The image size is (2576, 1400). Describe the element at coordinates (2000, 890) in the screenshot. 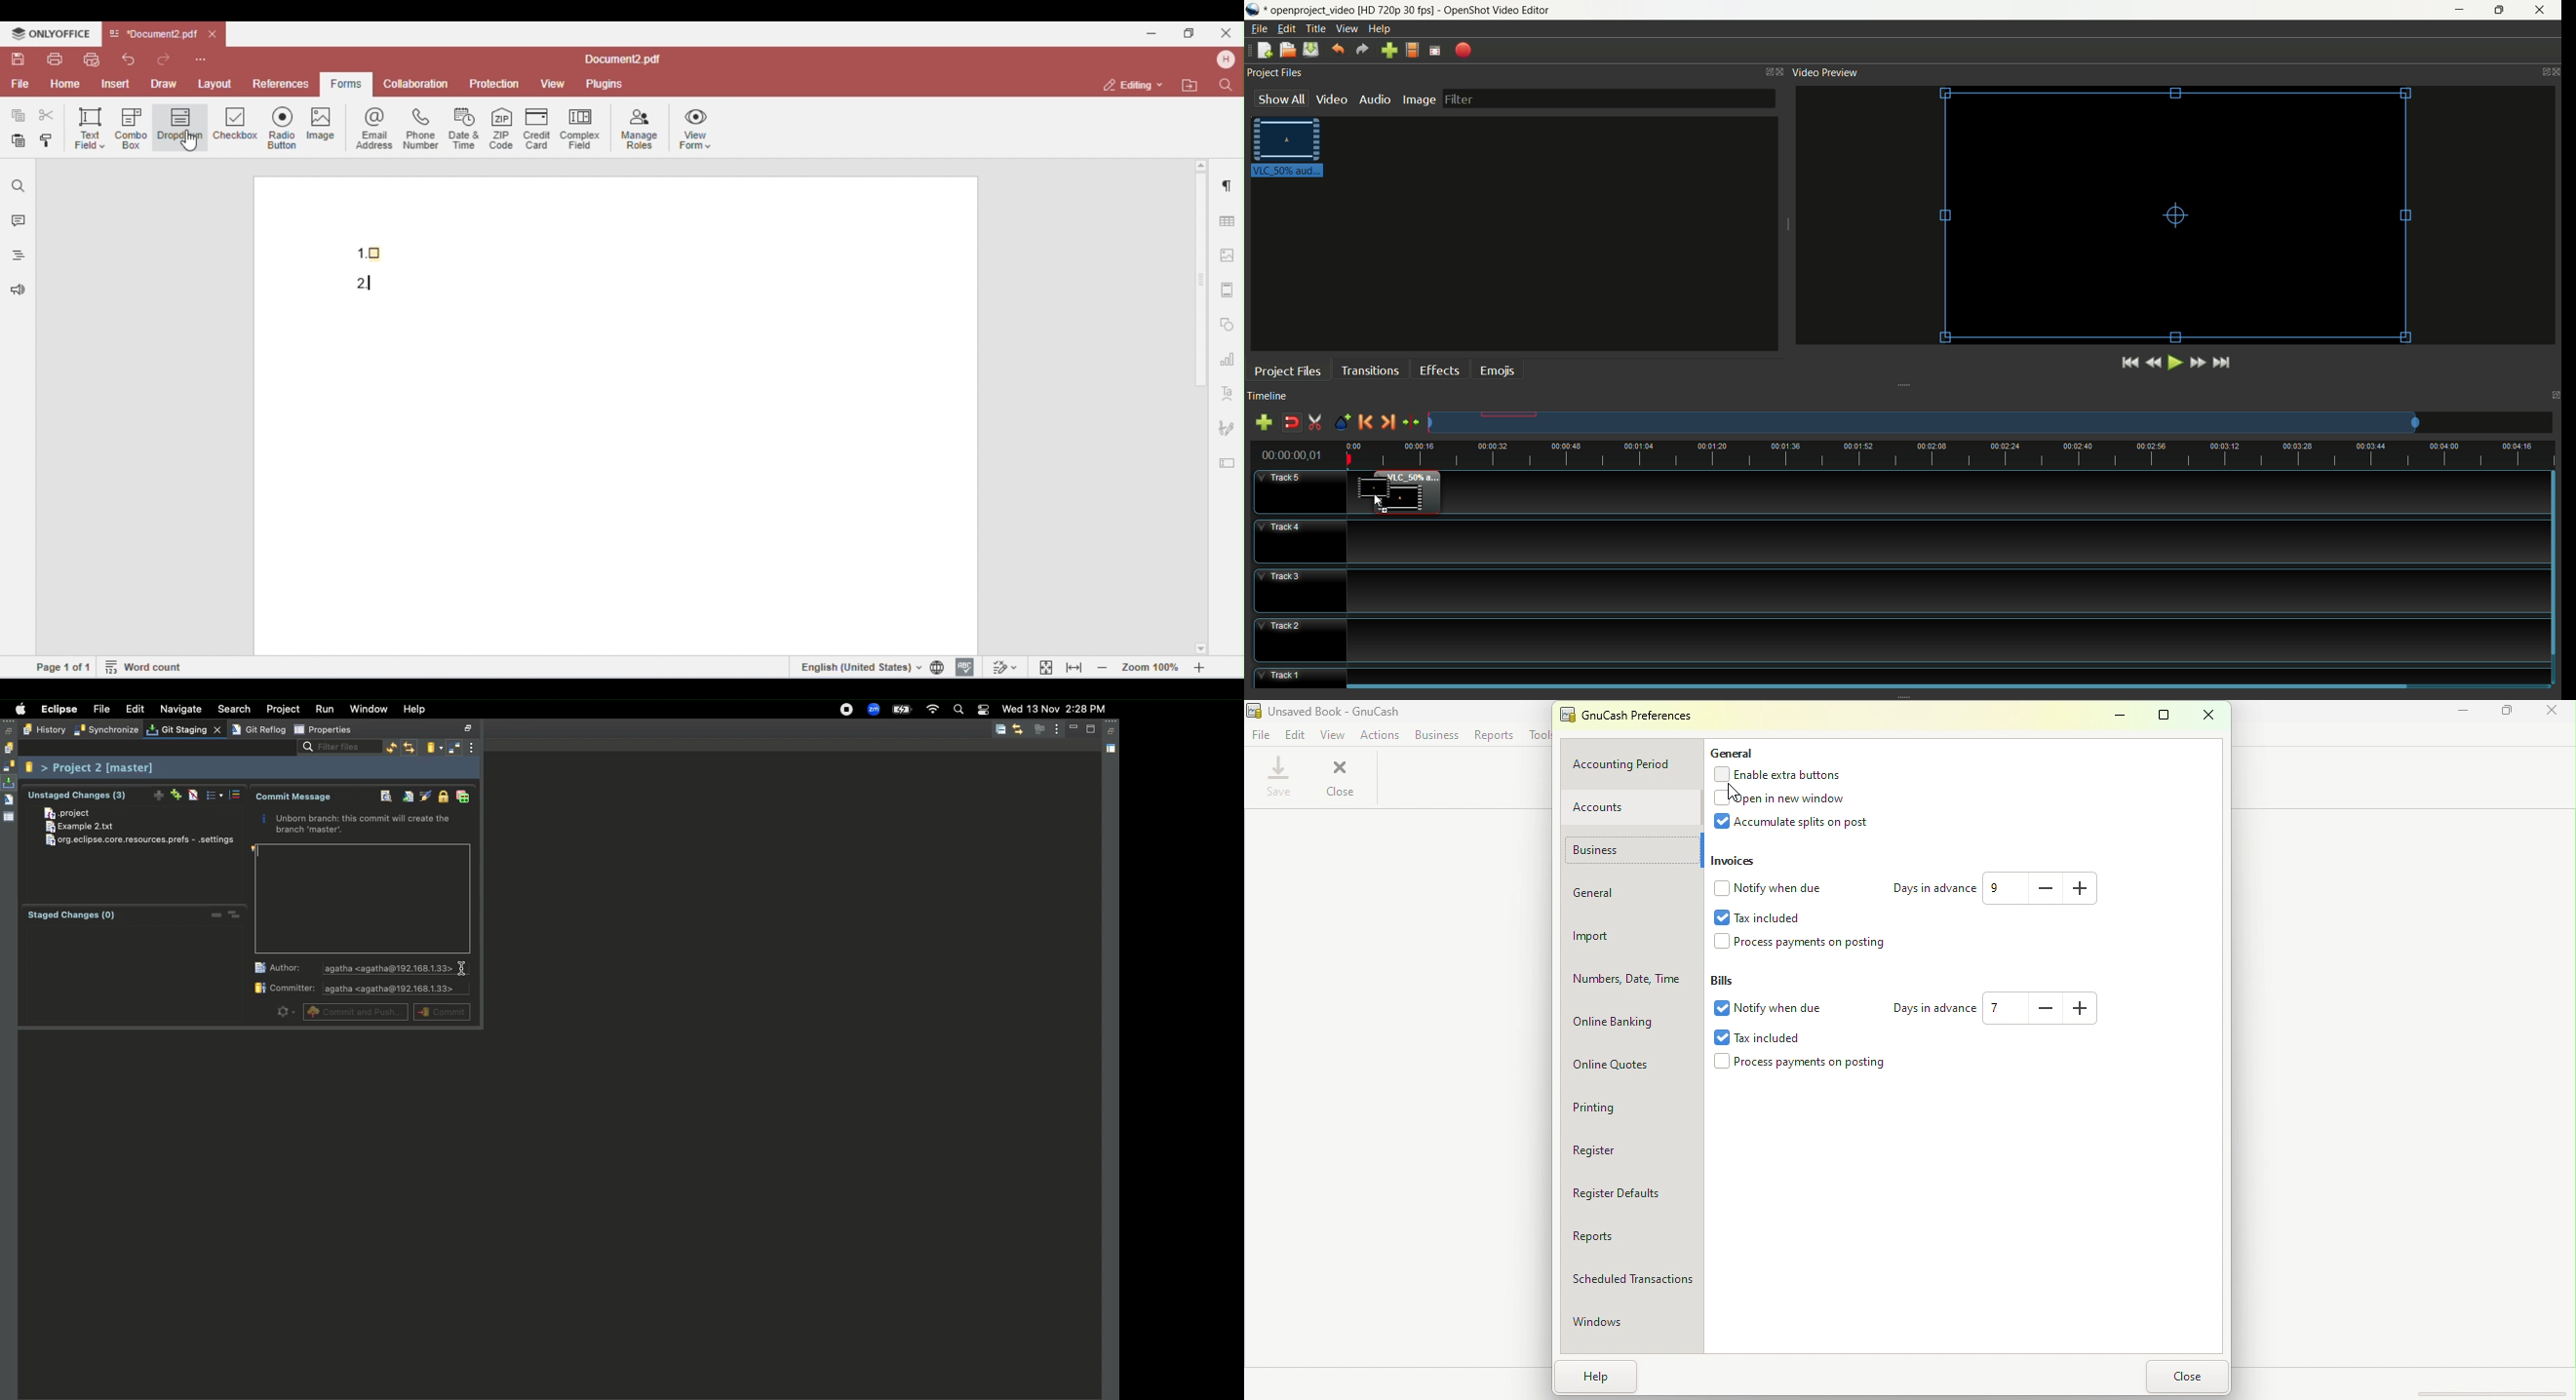

I see `Text box` at that location.